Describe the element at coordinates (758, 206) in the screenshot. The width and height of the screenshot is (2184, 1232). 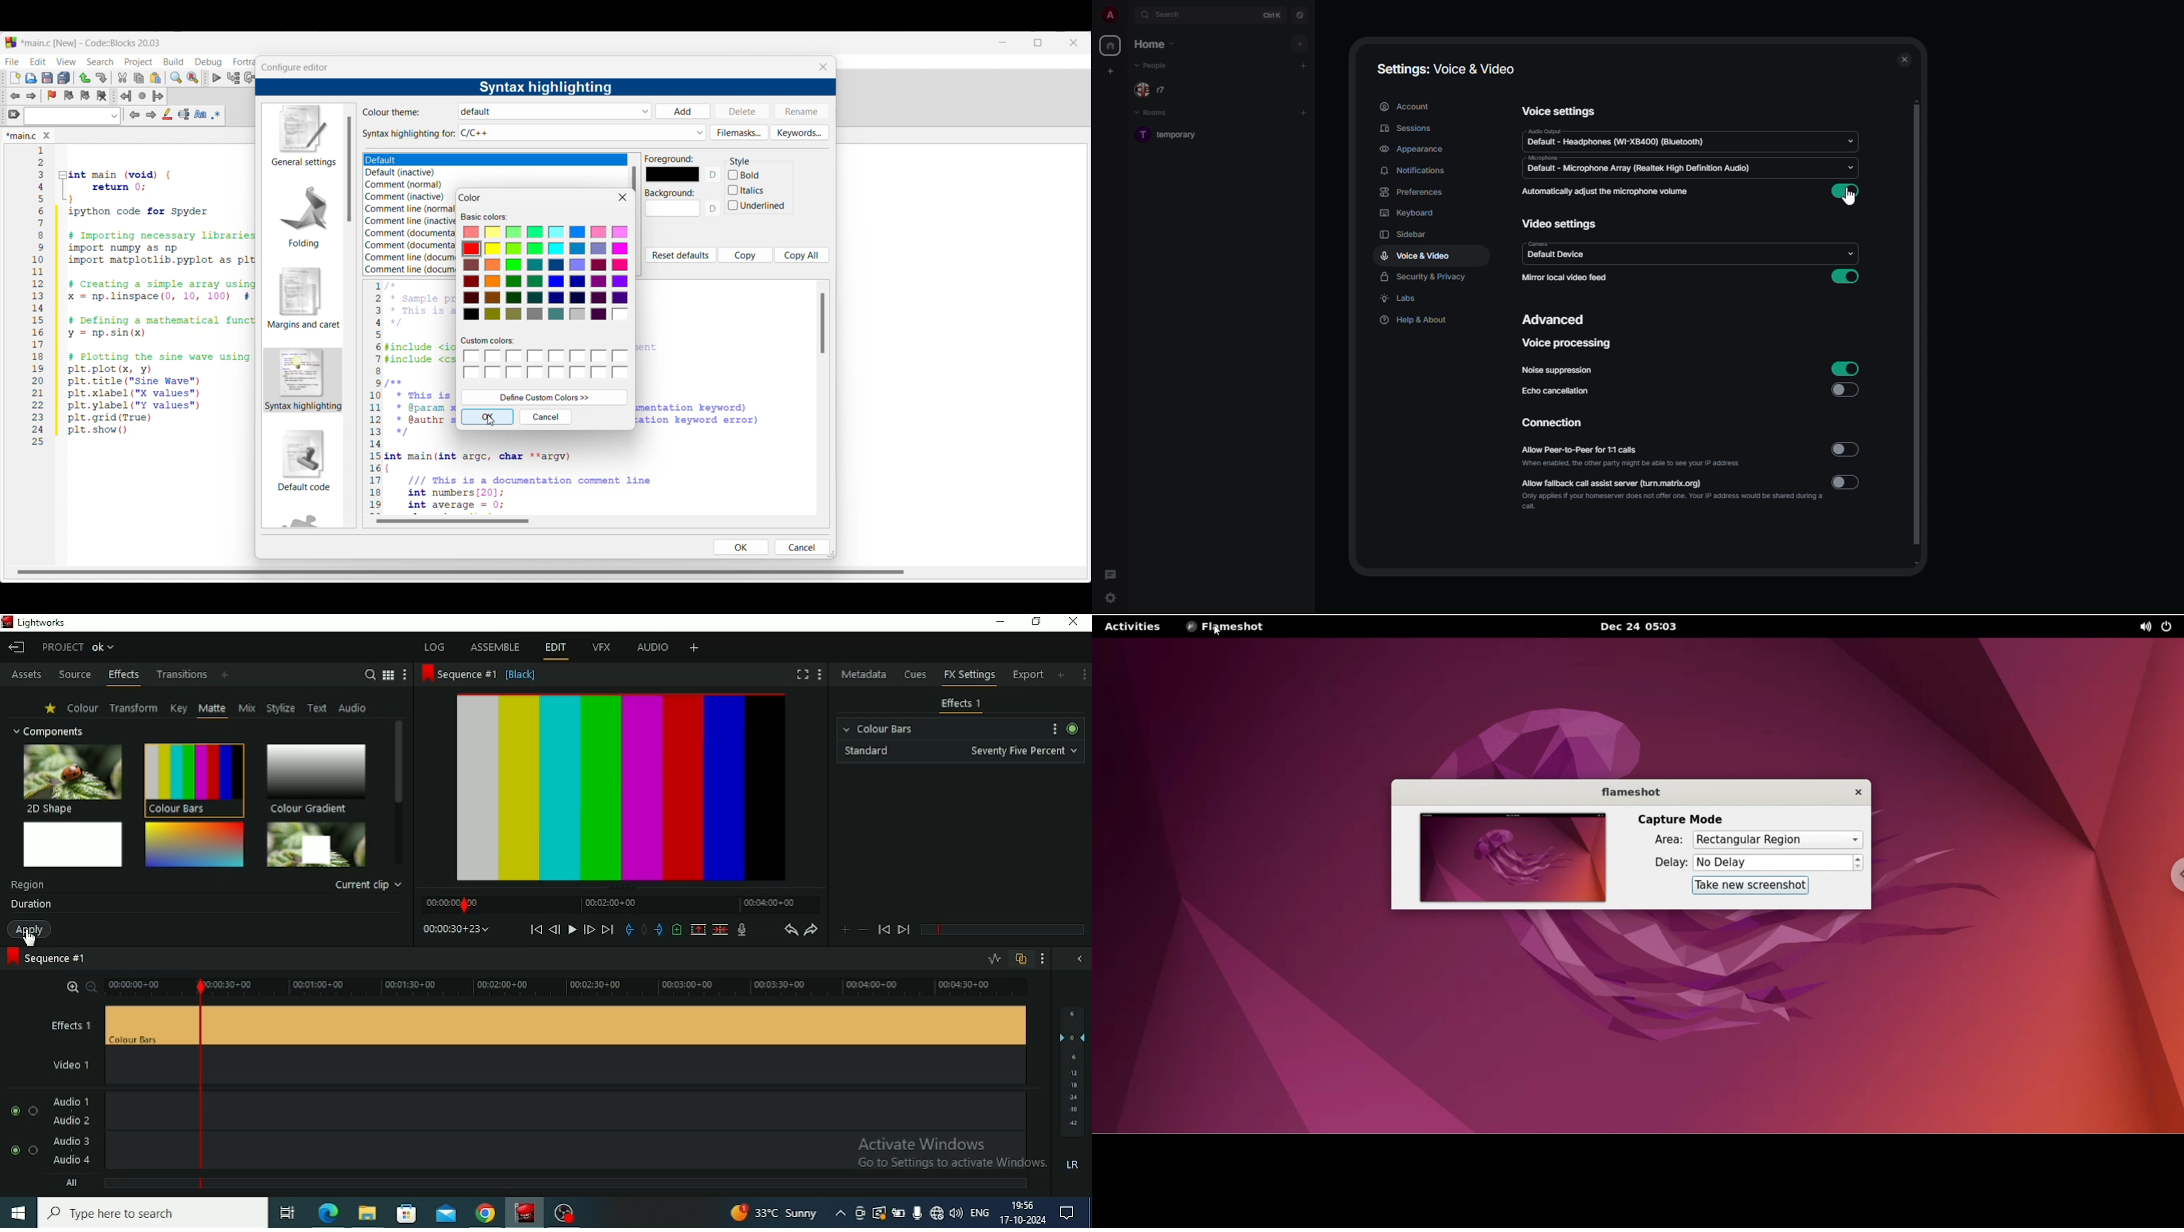
I see `Underlined` at that location.